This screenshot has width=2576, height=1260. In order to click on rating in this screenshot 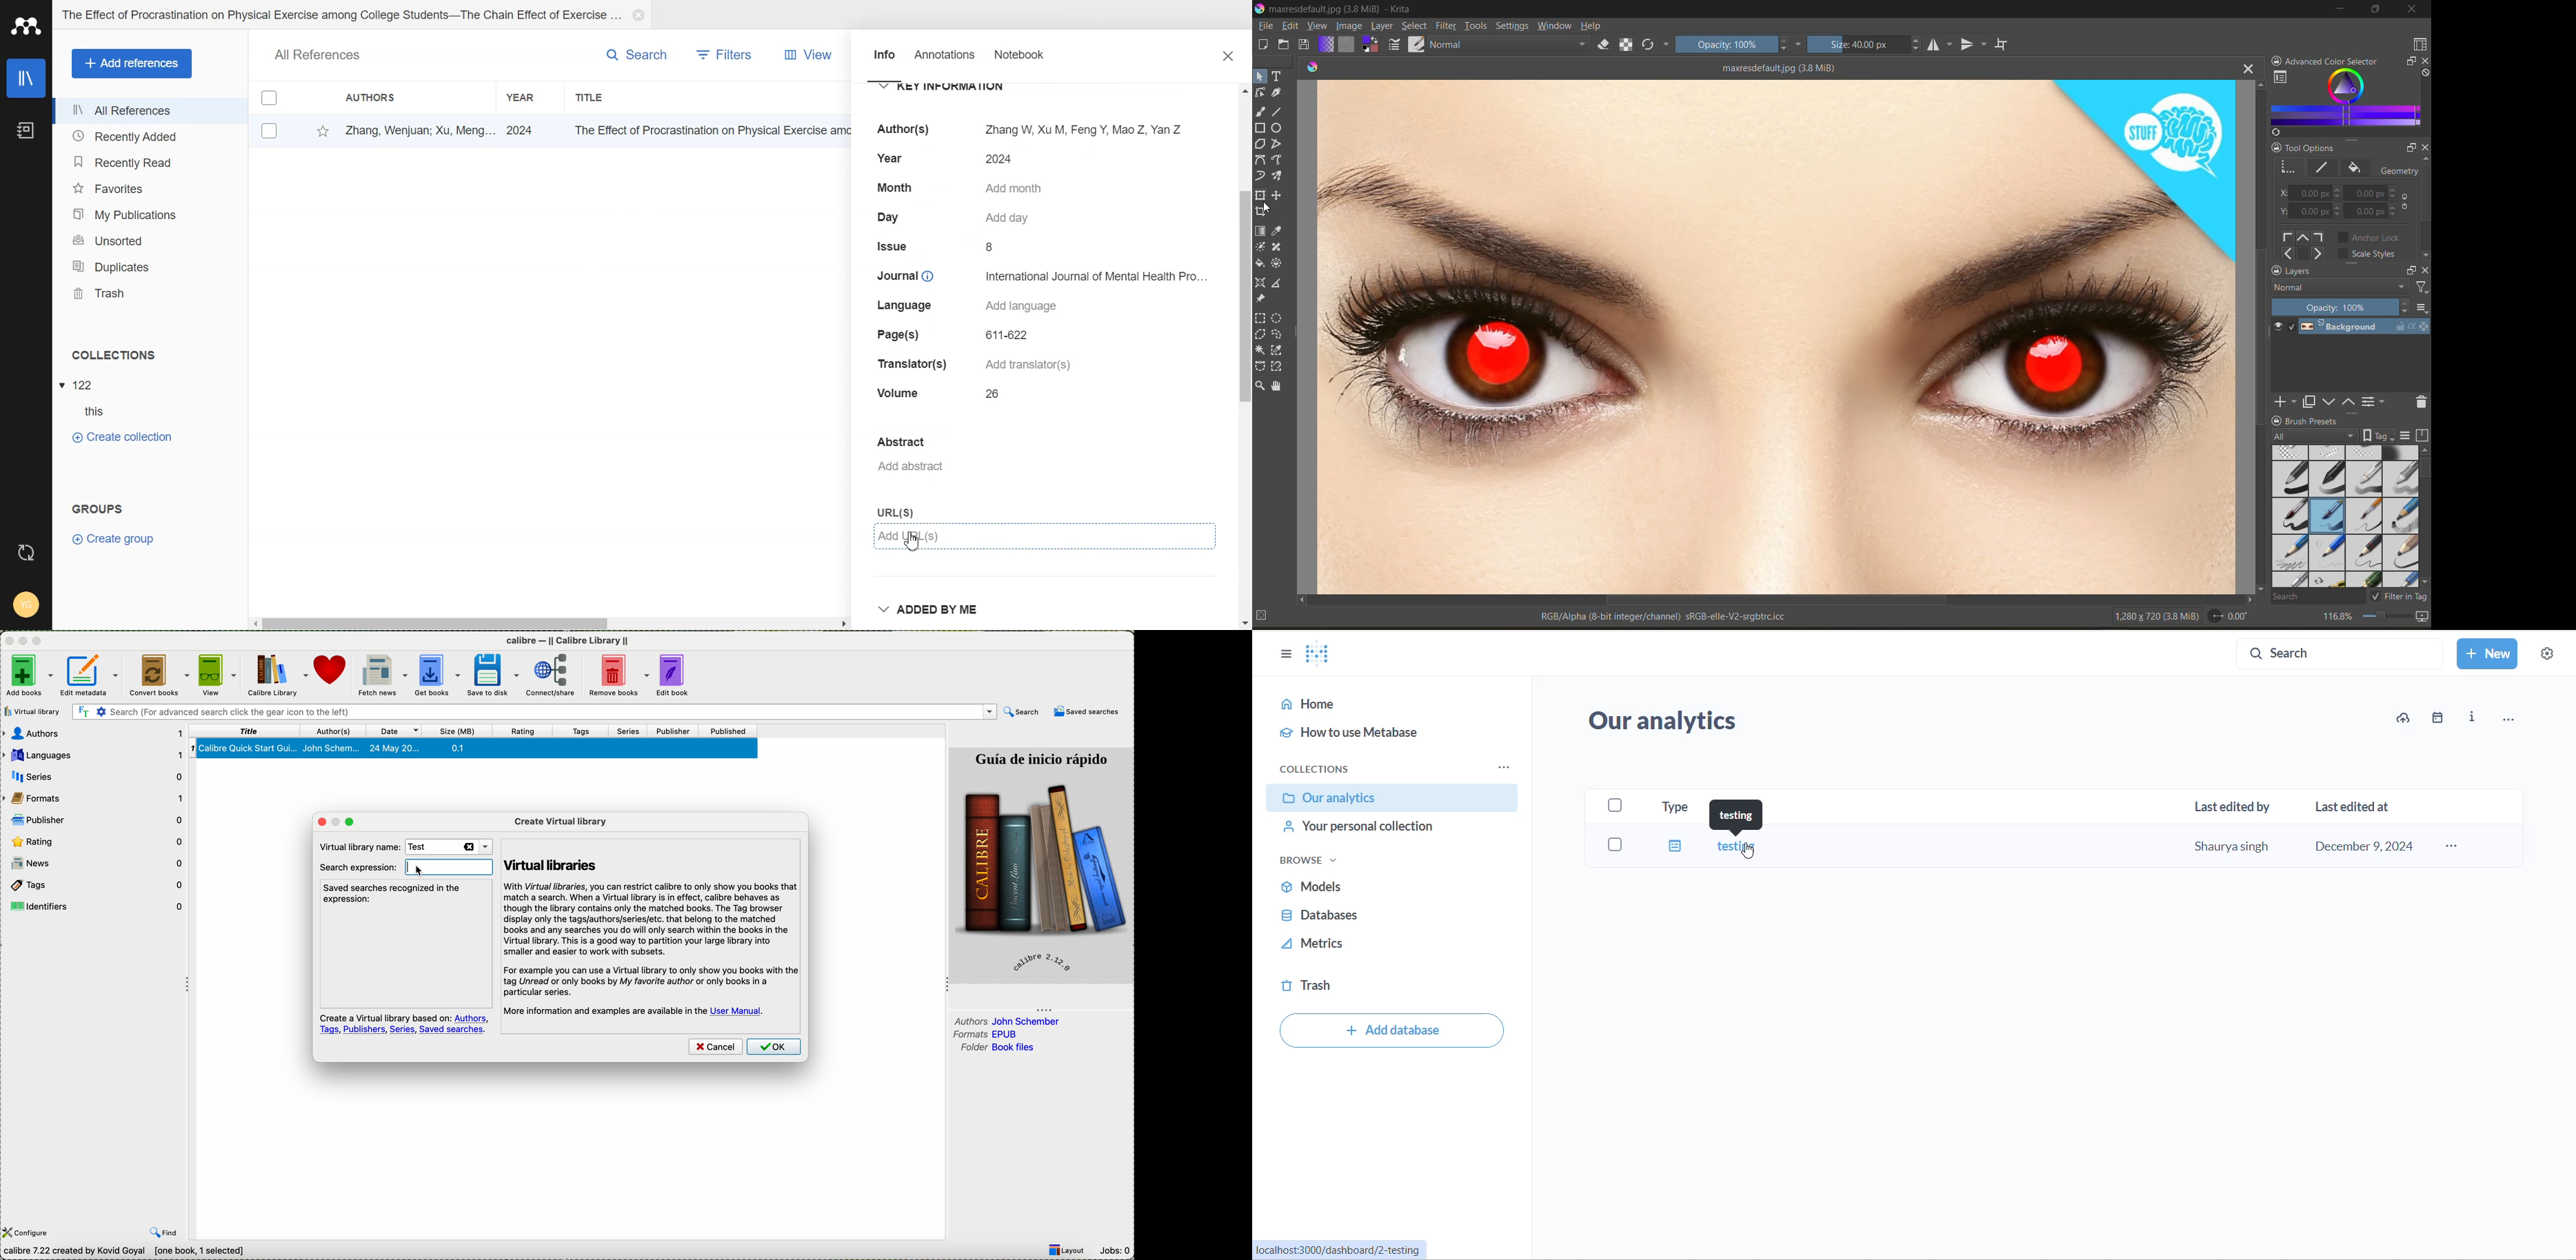, I will do `click(96, 841)`.